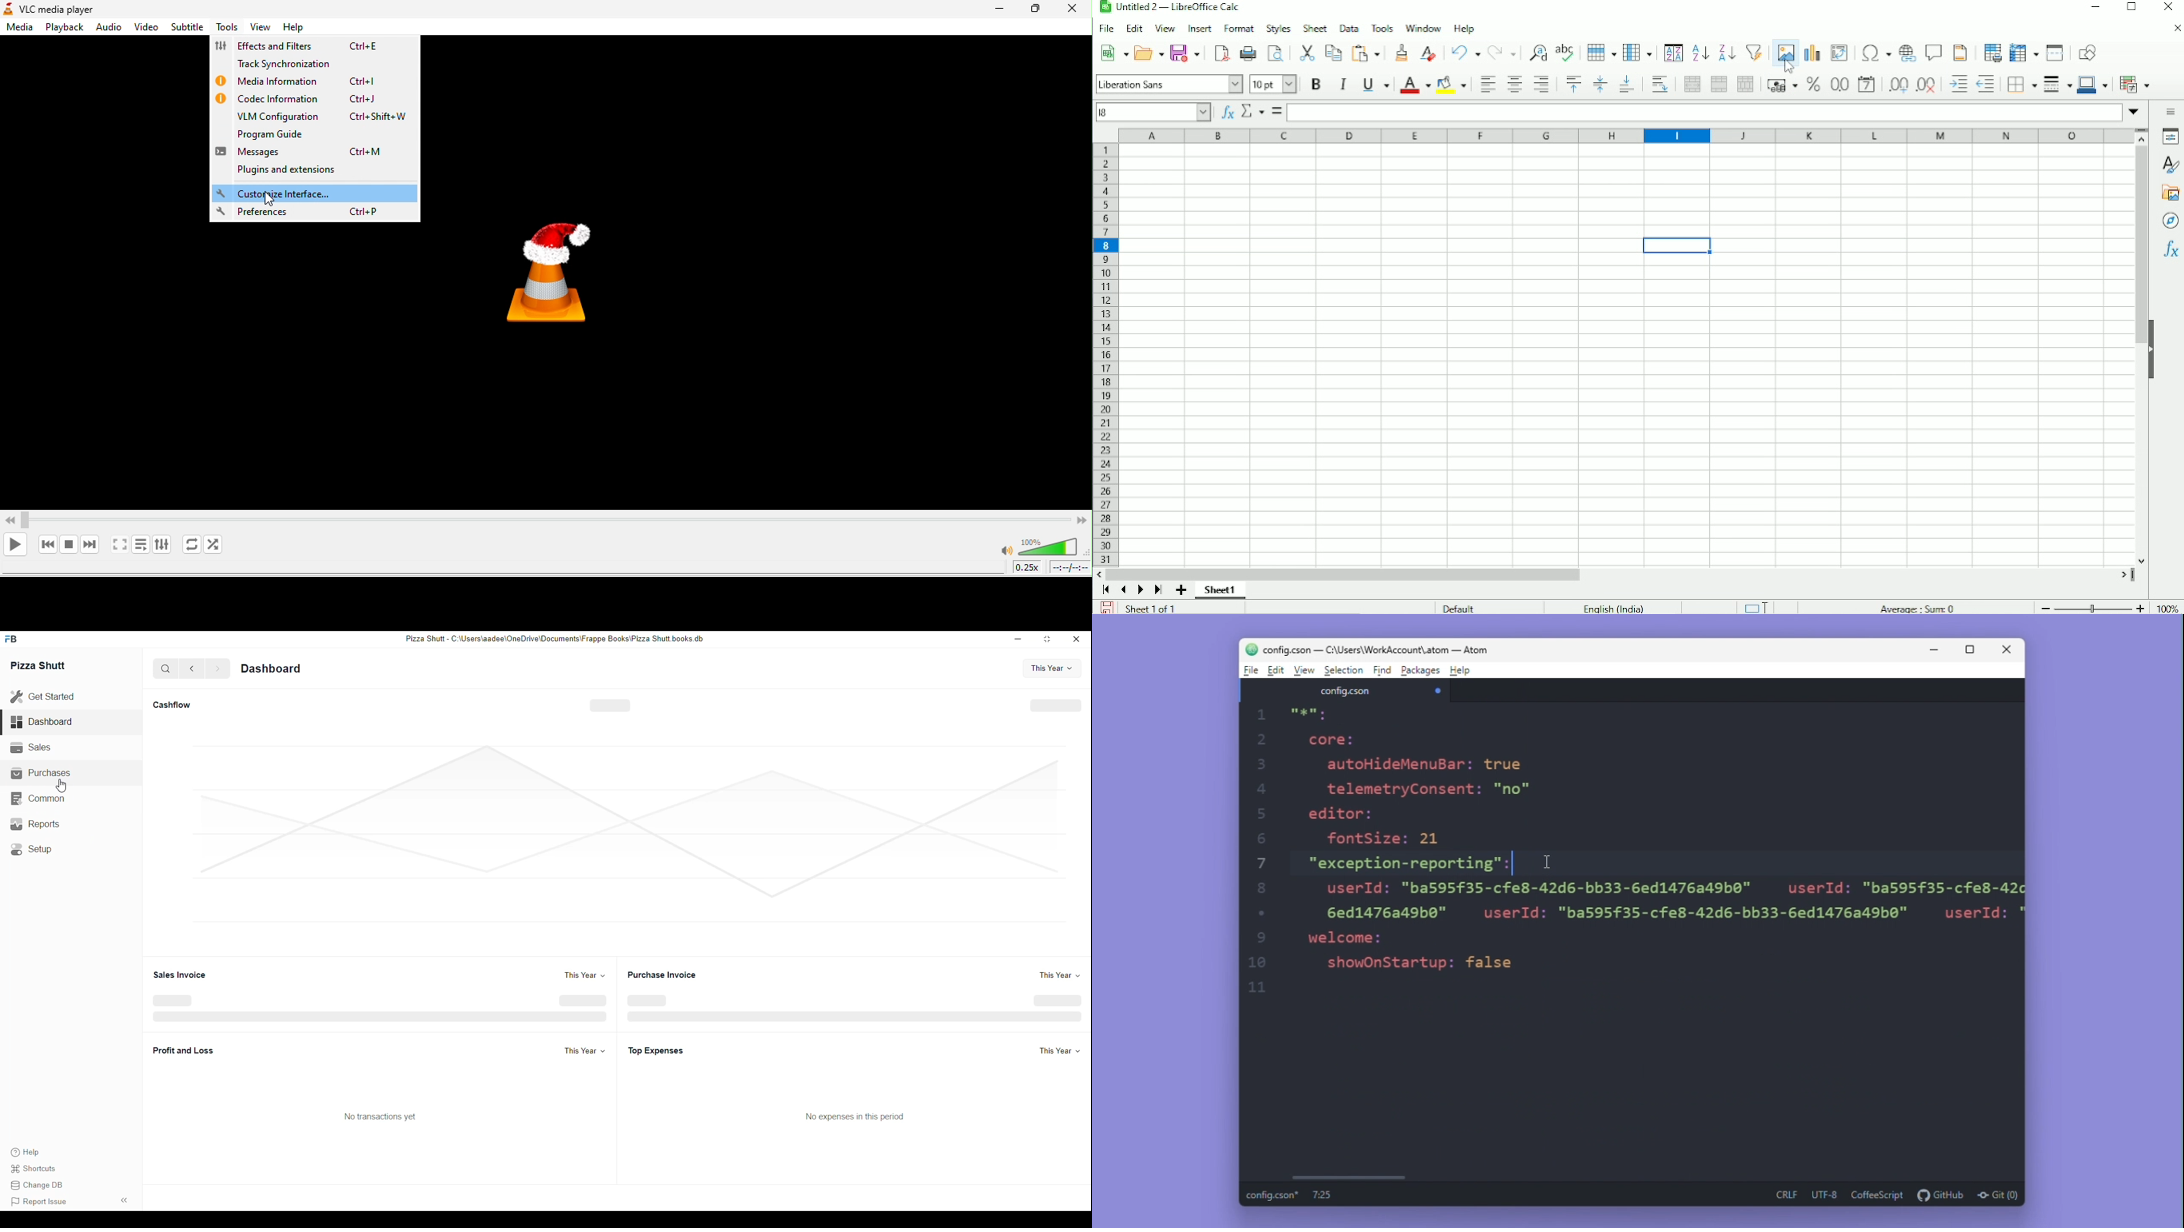 The height and width of the screenshot is (1232, 2184). I want to click on Restore down, so click(2131, 8).